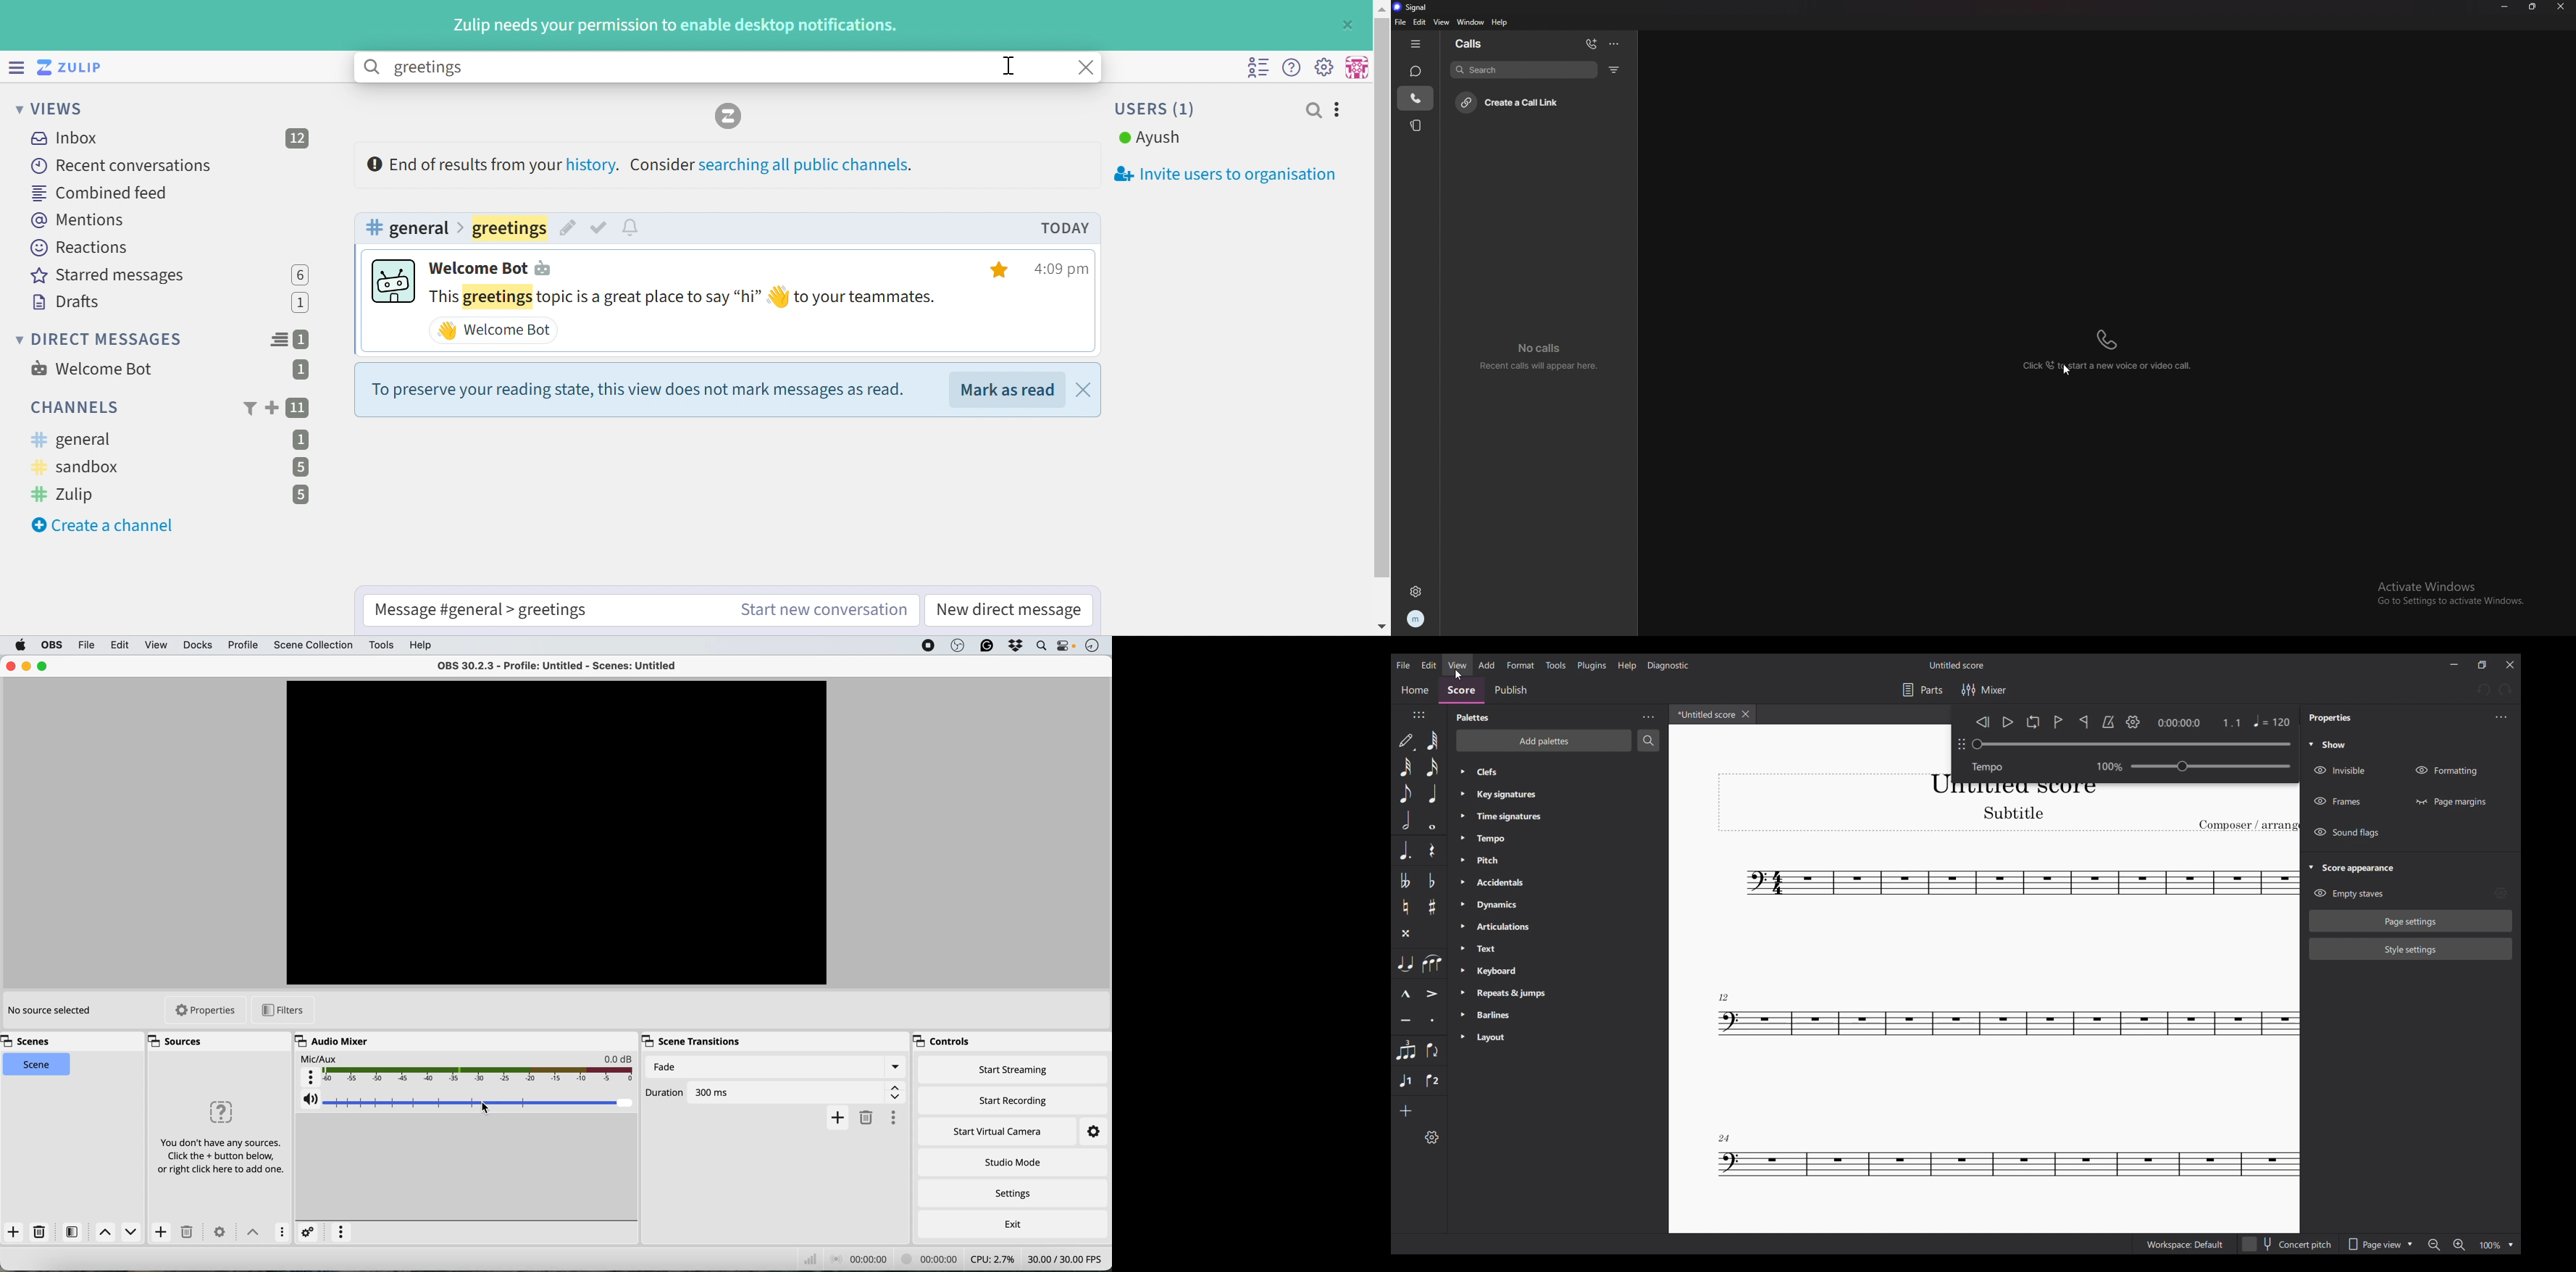 The height and width of the screenshot is (1288, 2576). I want to click on help, so click(1501, 22).